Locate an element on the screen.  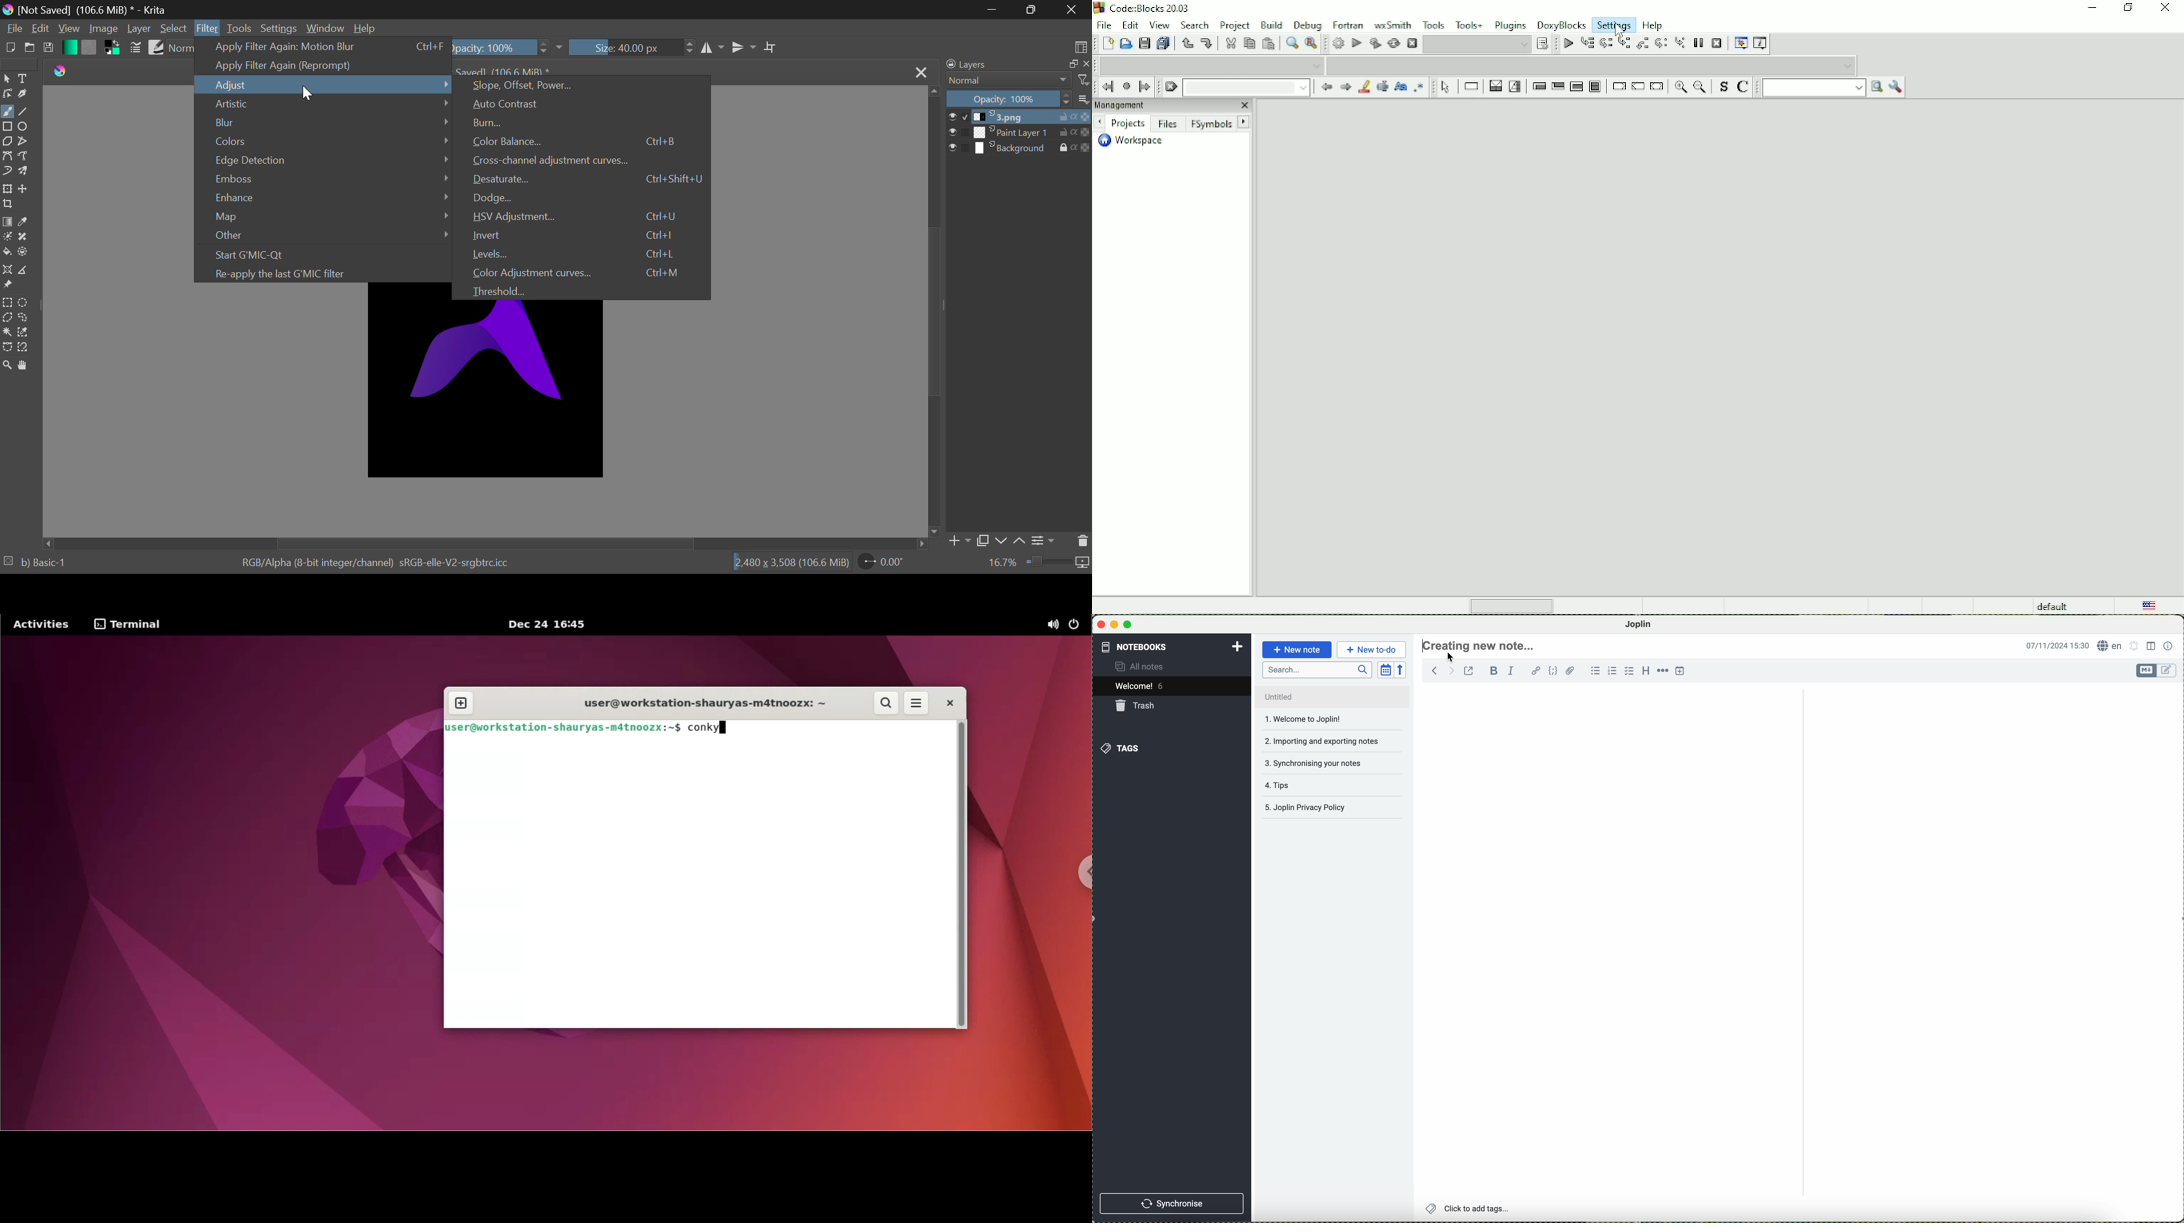
Line is located at coordinates (25, 112).